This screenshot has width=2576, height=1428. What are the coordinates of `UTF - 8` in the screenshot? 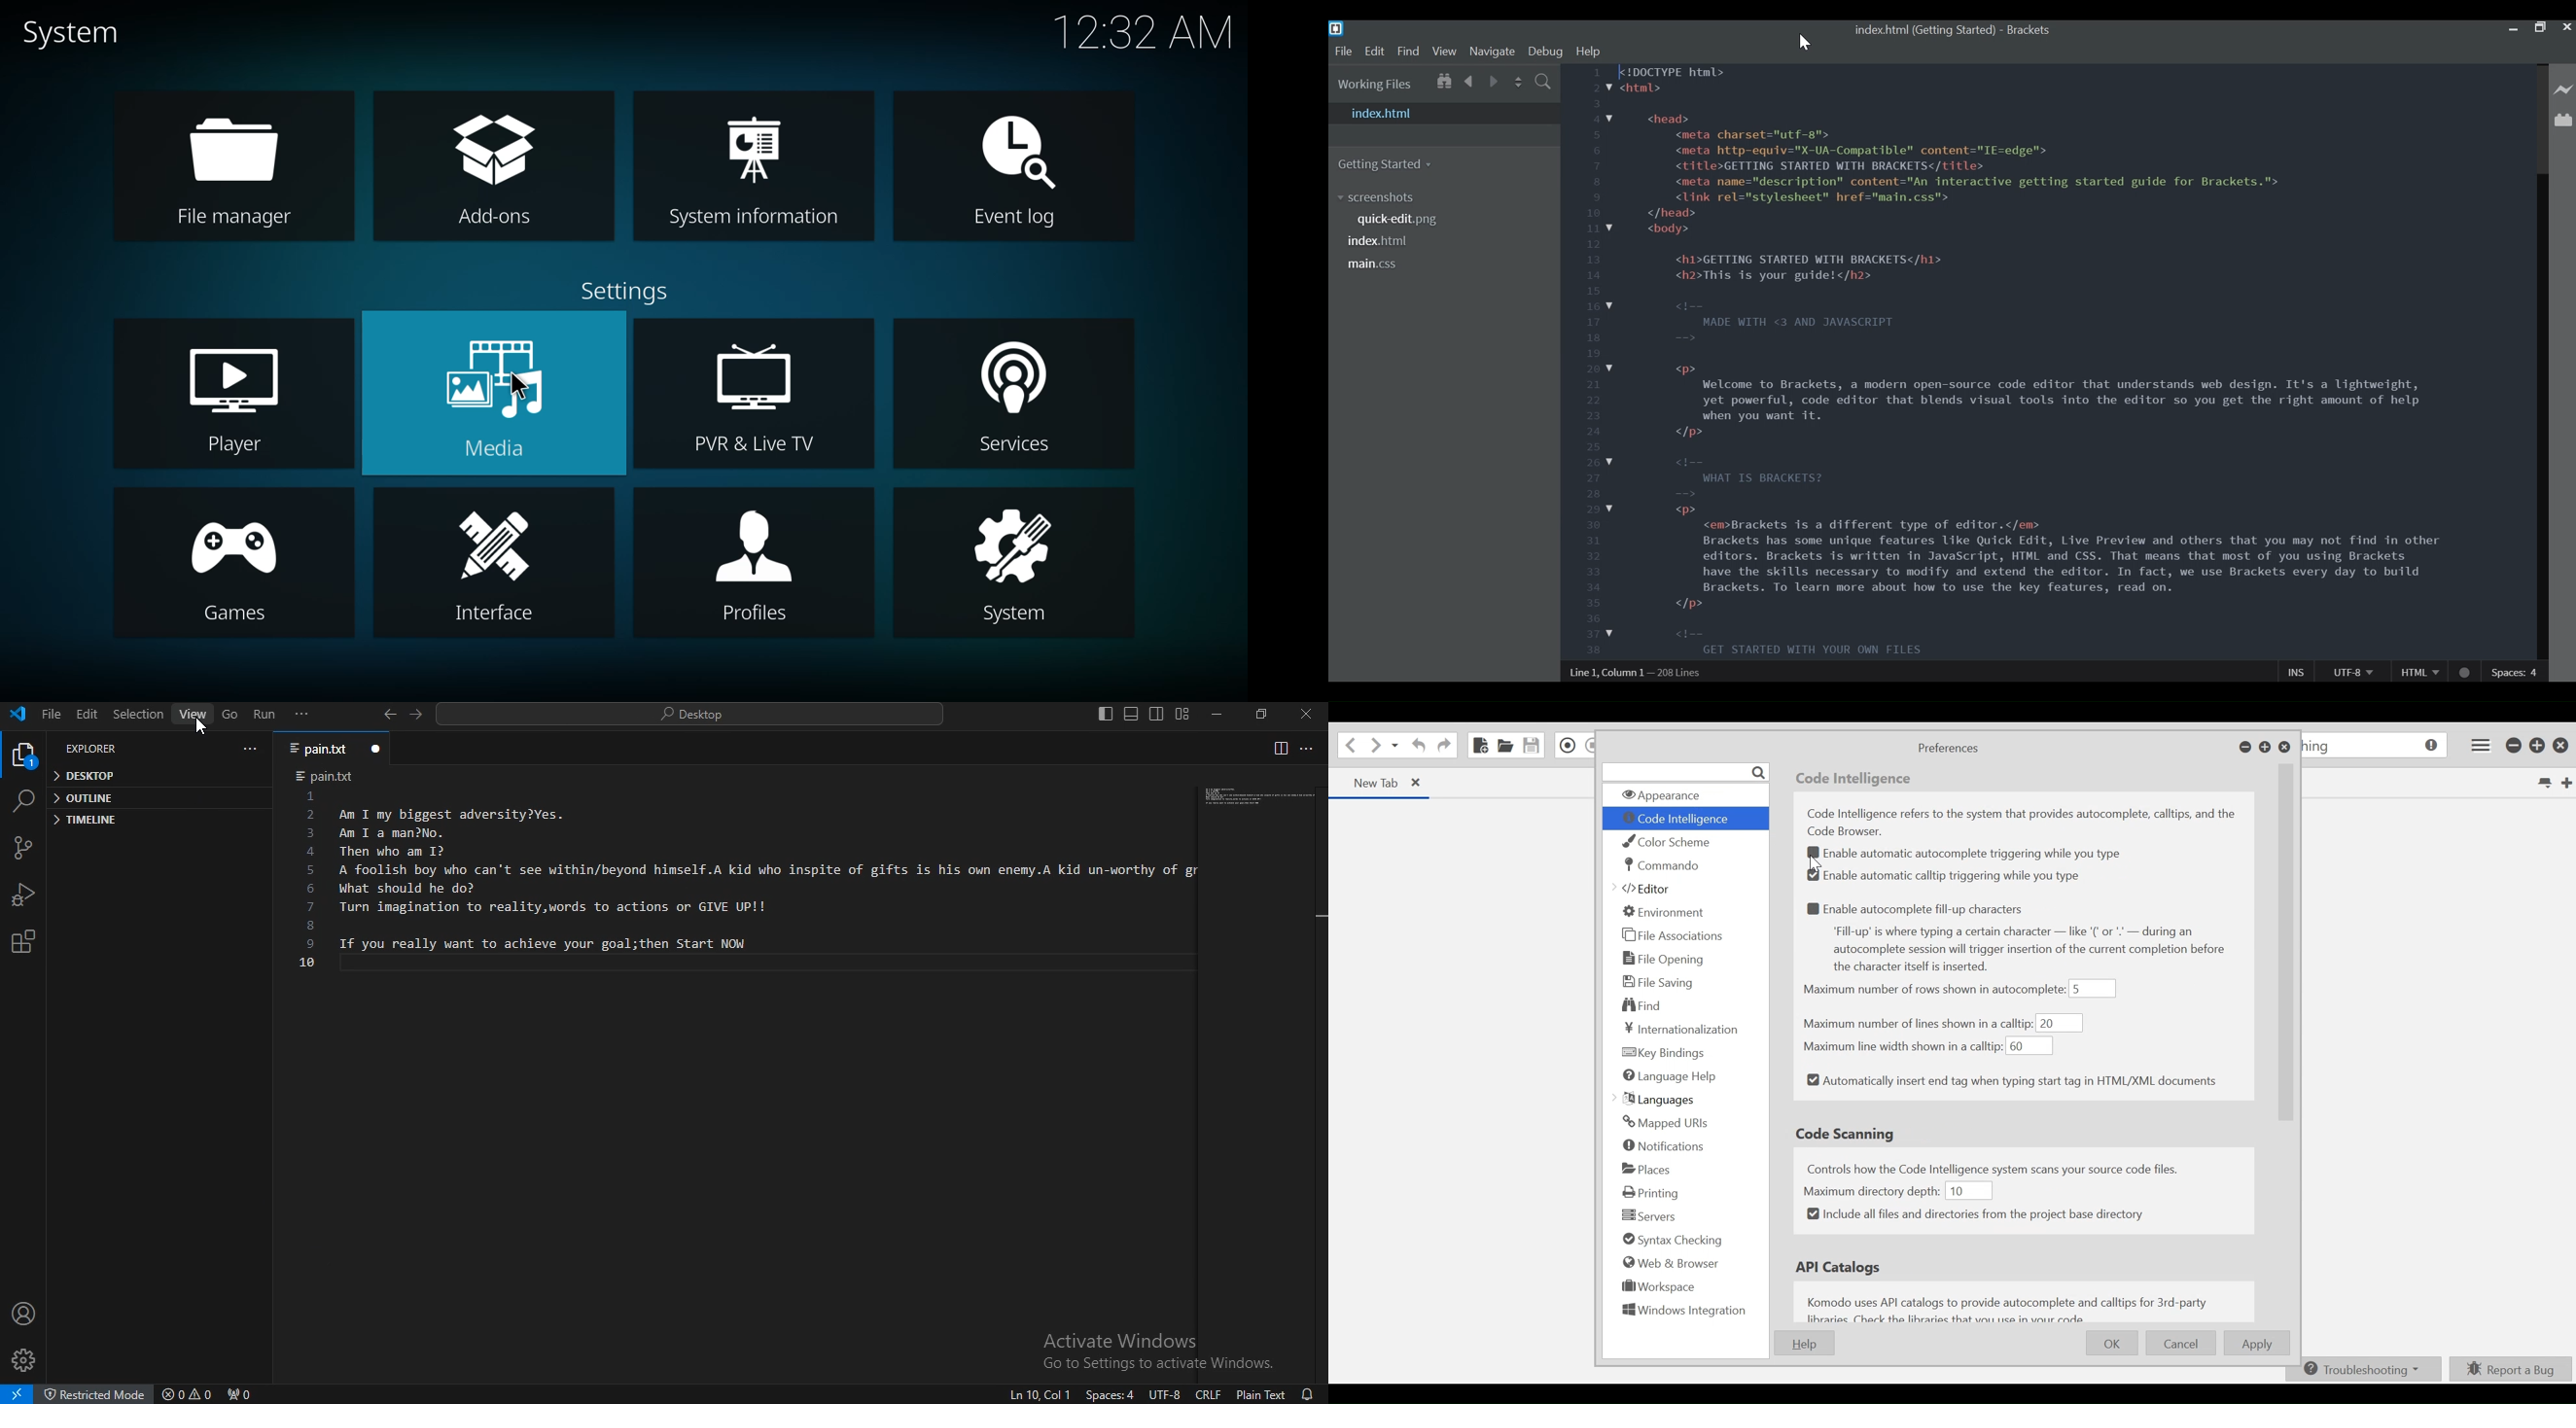 It's located at (2352, 671).